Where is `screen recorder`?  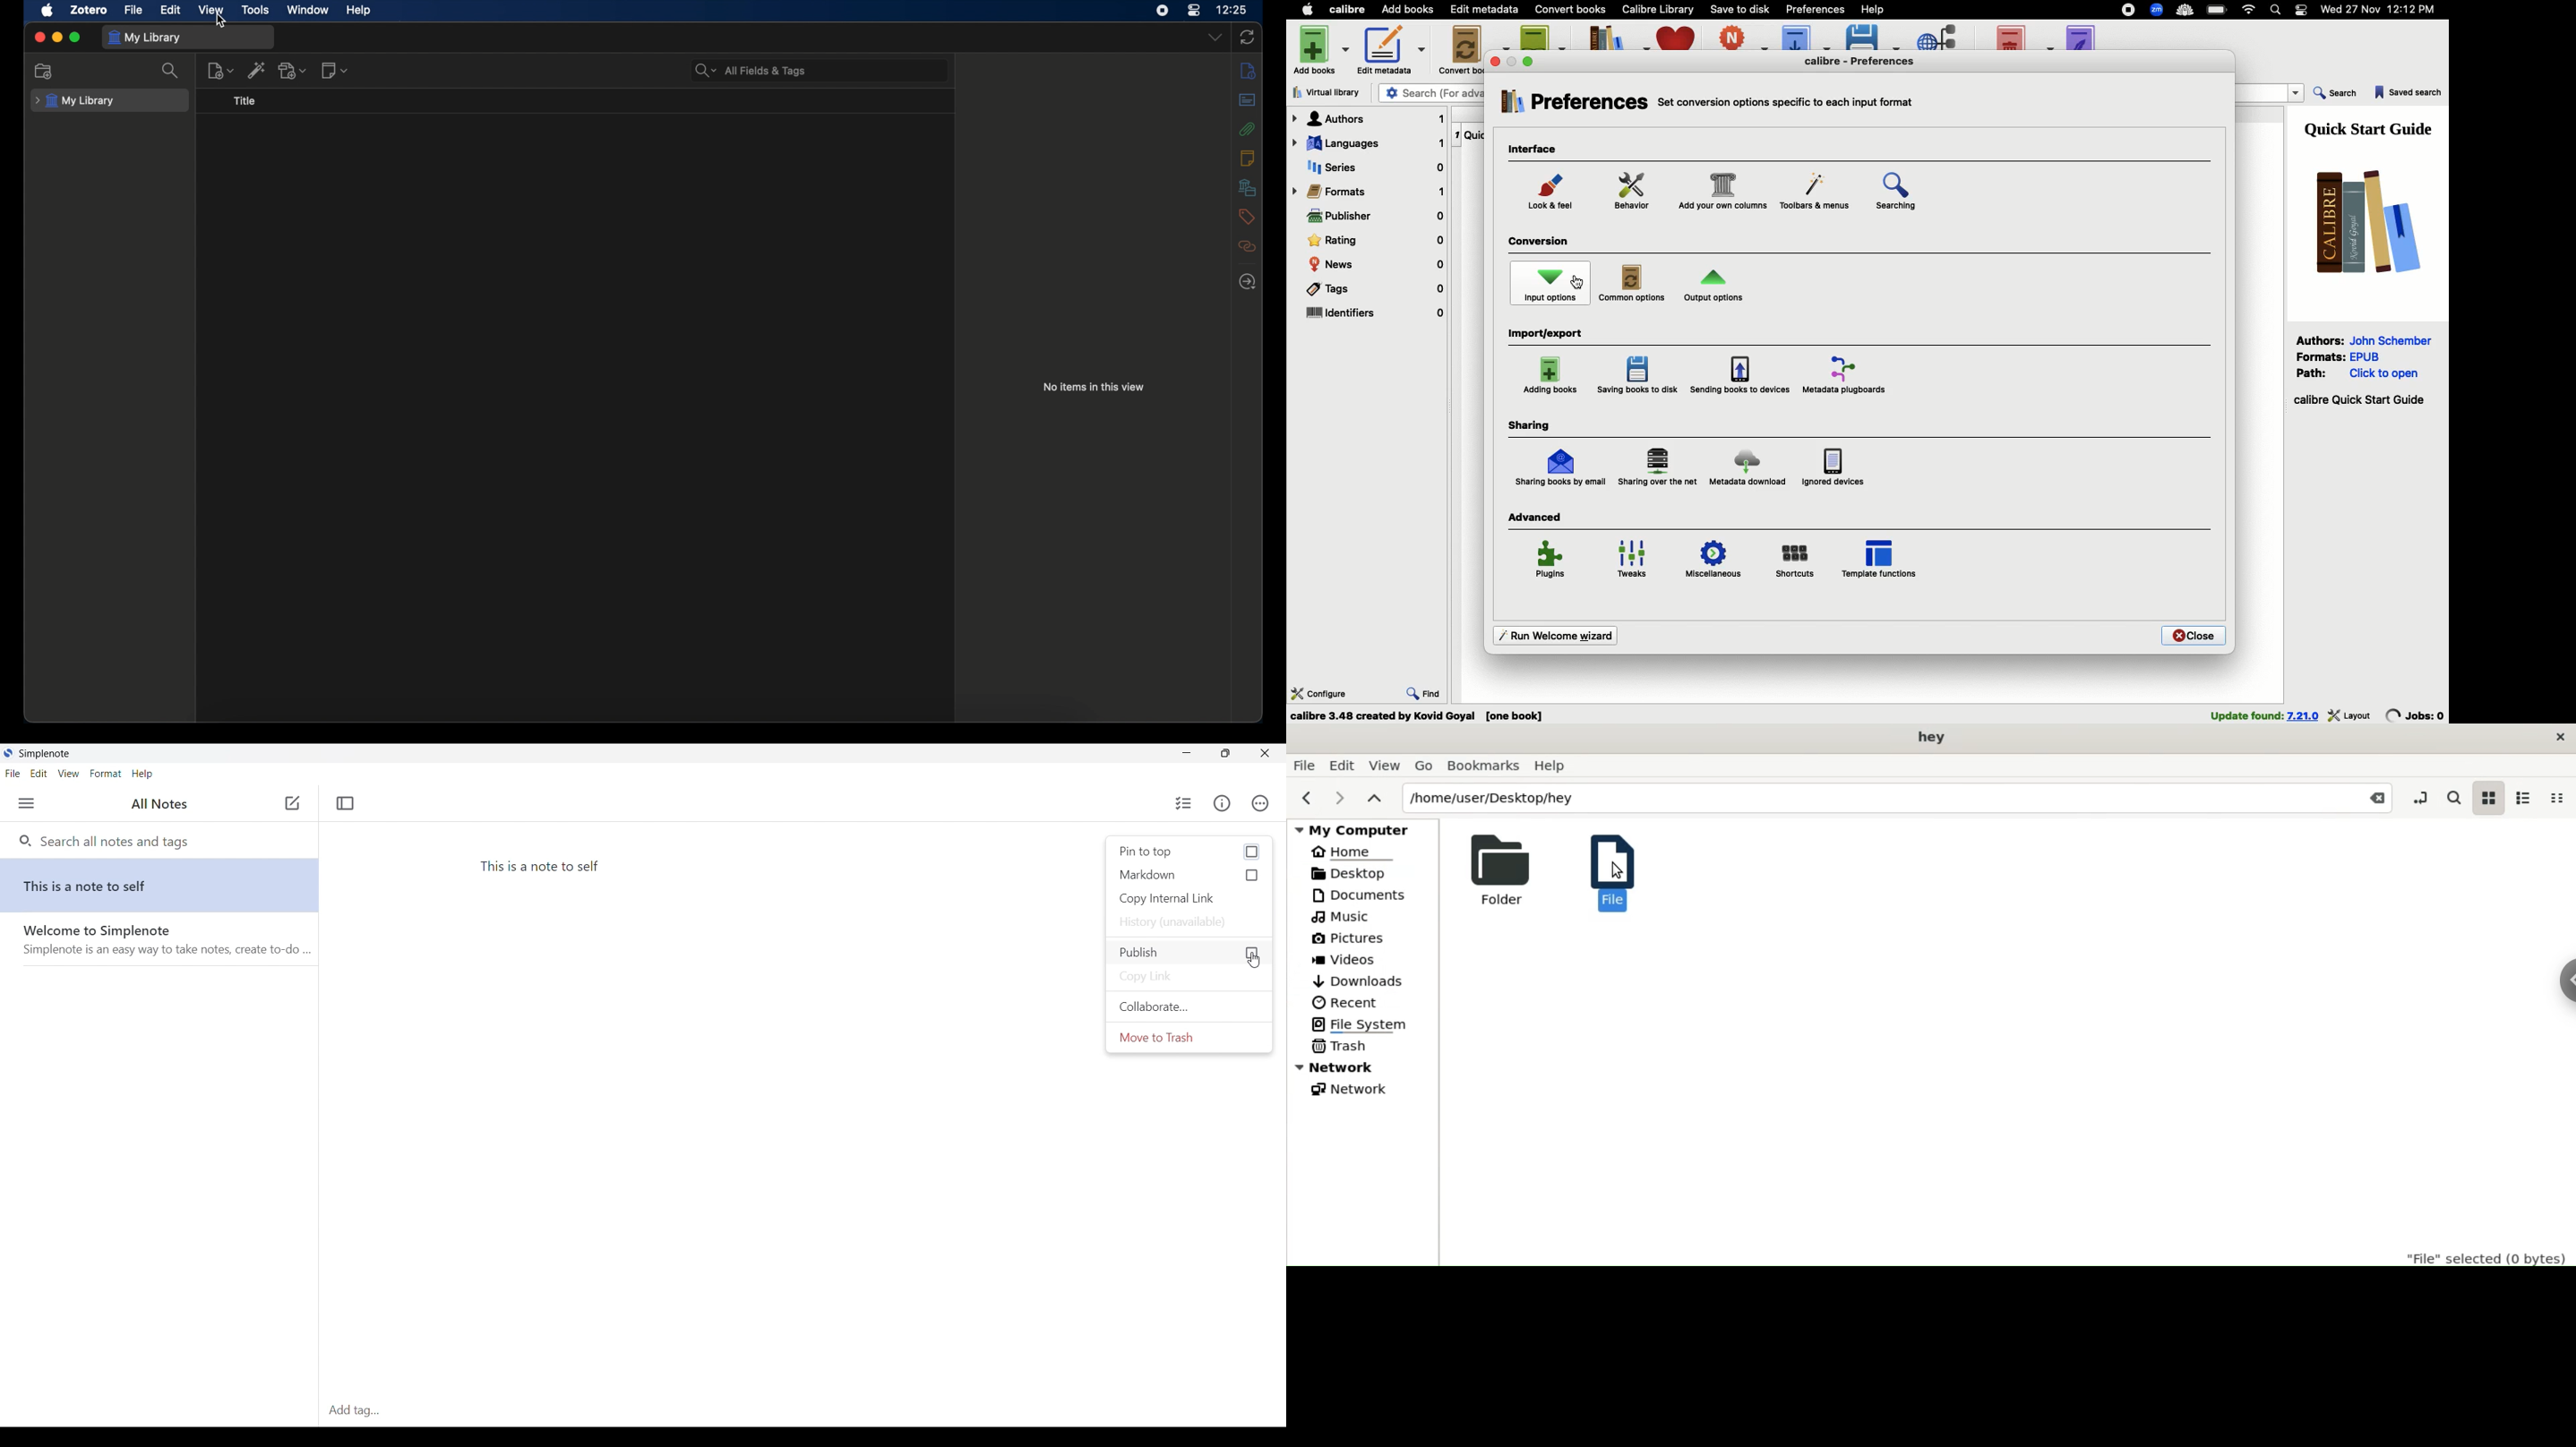 screen recorder is located at coordinates (1165, 10).